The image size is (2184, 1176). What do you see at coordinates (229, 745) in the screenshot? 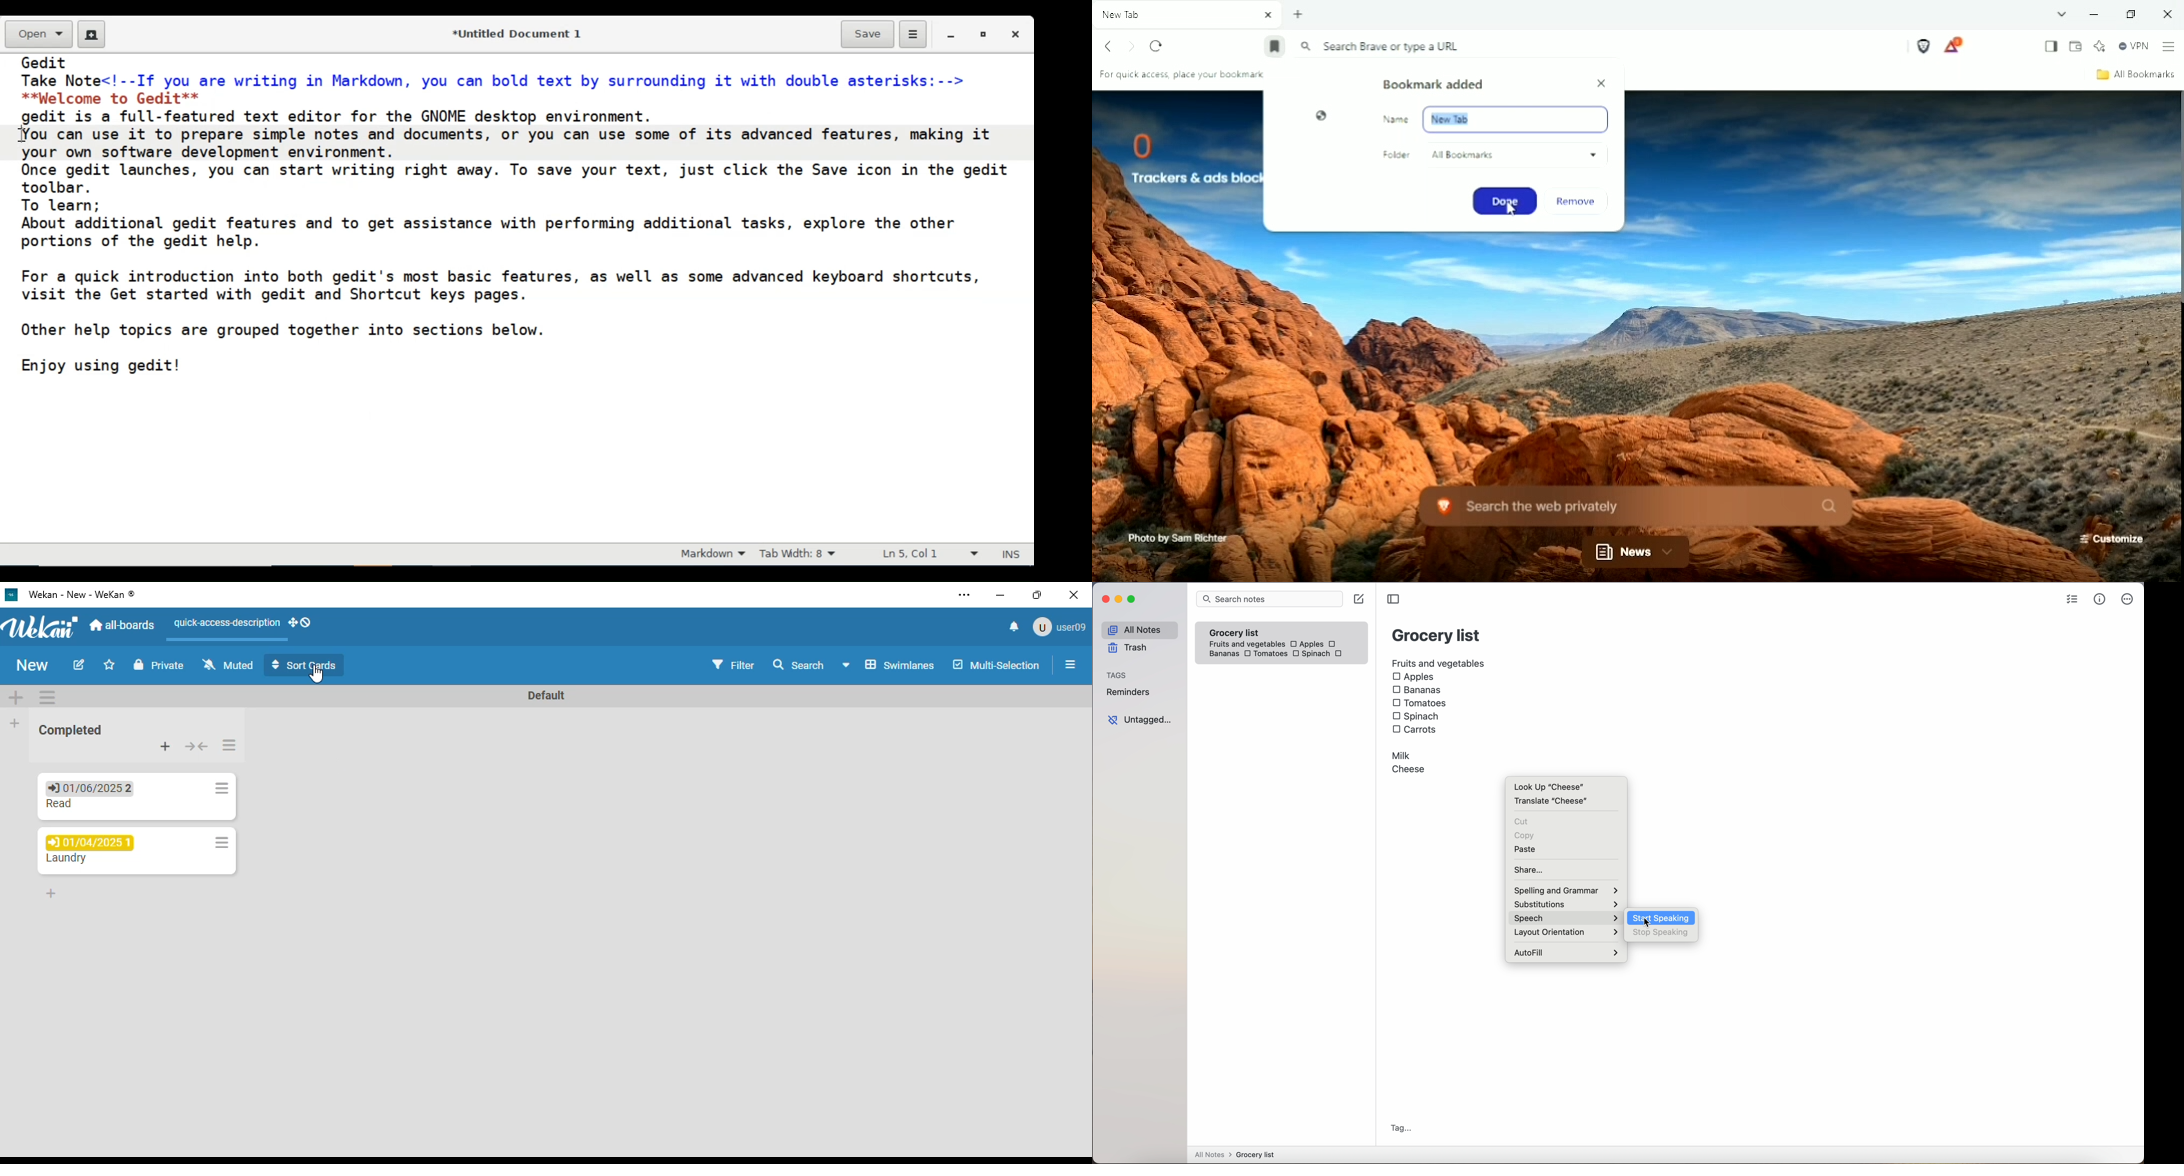
I see `list actions` at bounding box center [229, 745].